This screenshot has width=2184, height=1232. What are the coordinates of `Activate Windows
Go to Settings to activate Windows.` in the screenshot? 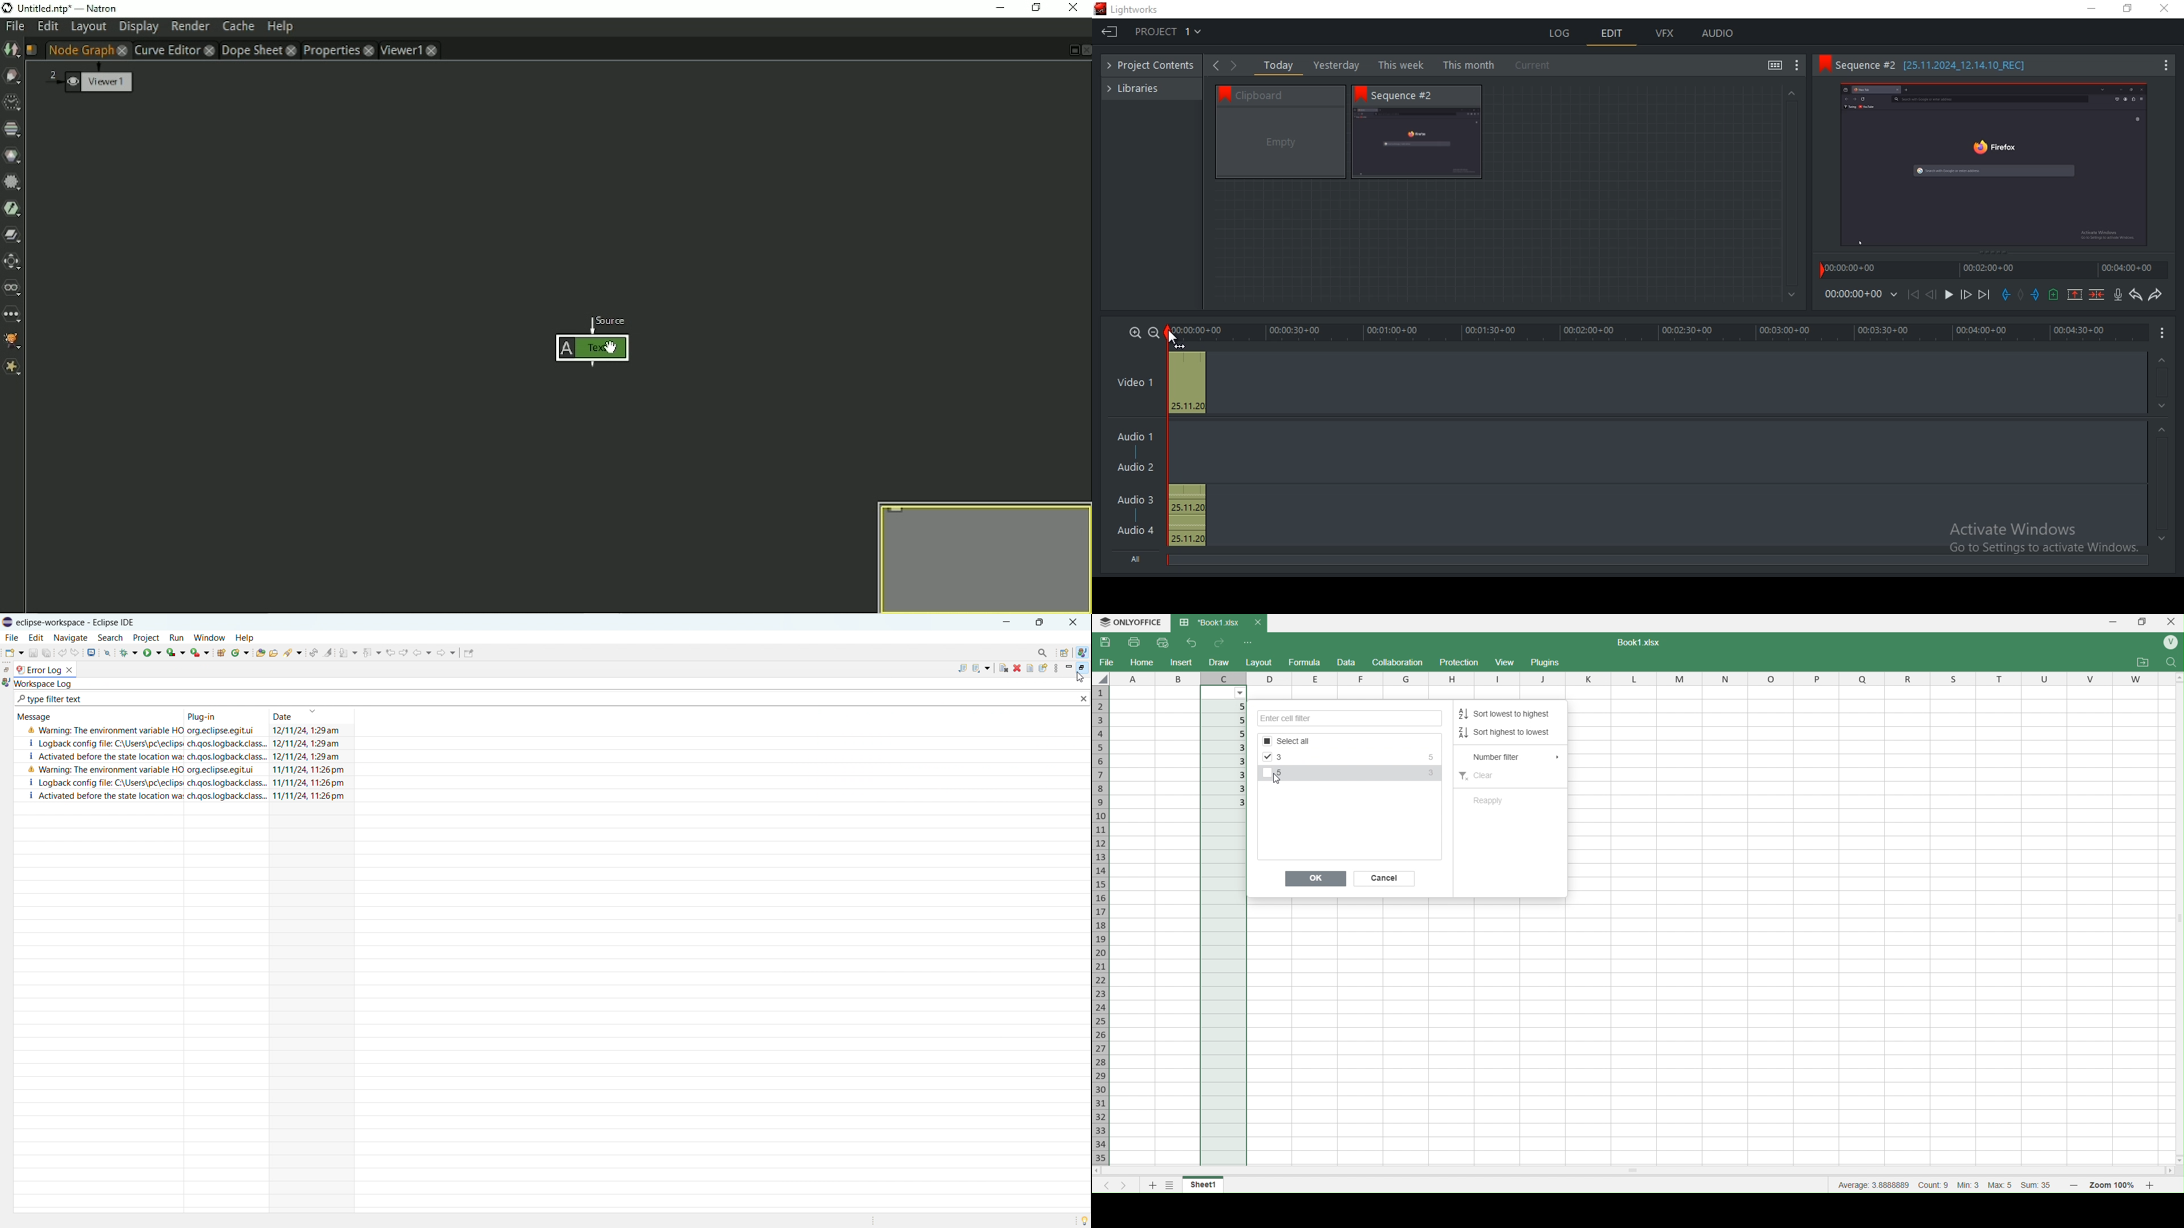 It's located at (2043, 540).